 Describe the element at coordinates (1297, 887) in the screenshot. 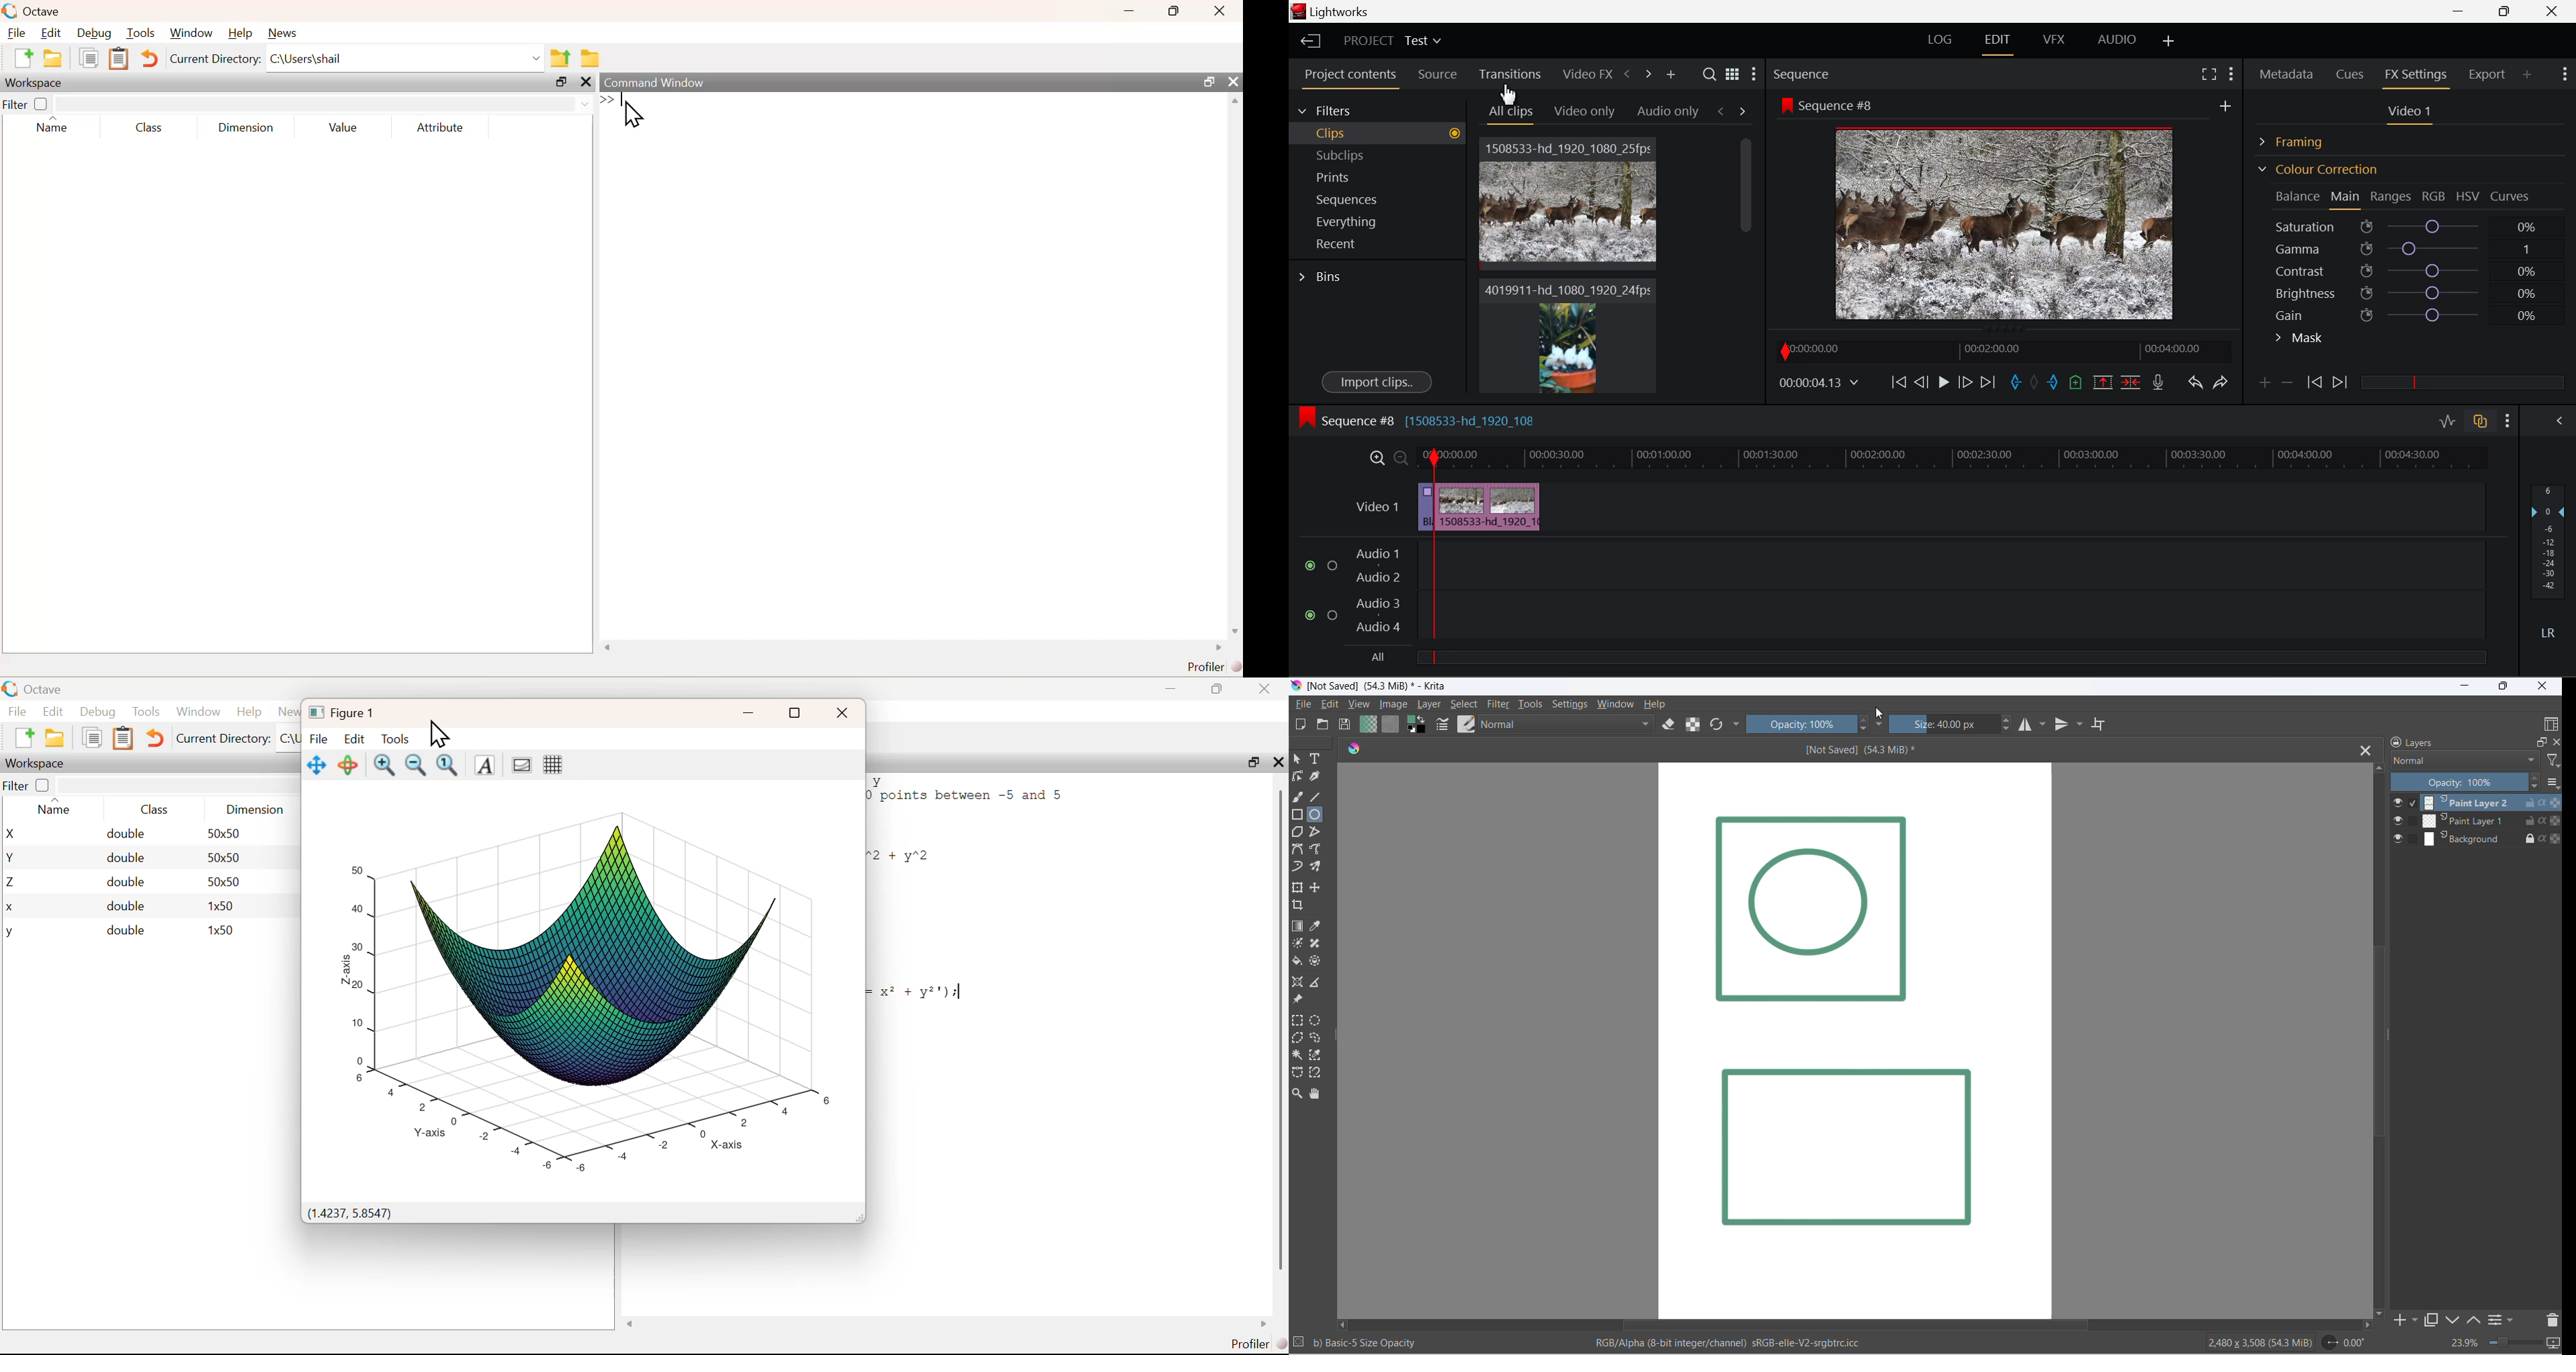

I see `transform layer` at that location.